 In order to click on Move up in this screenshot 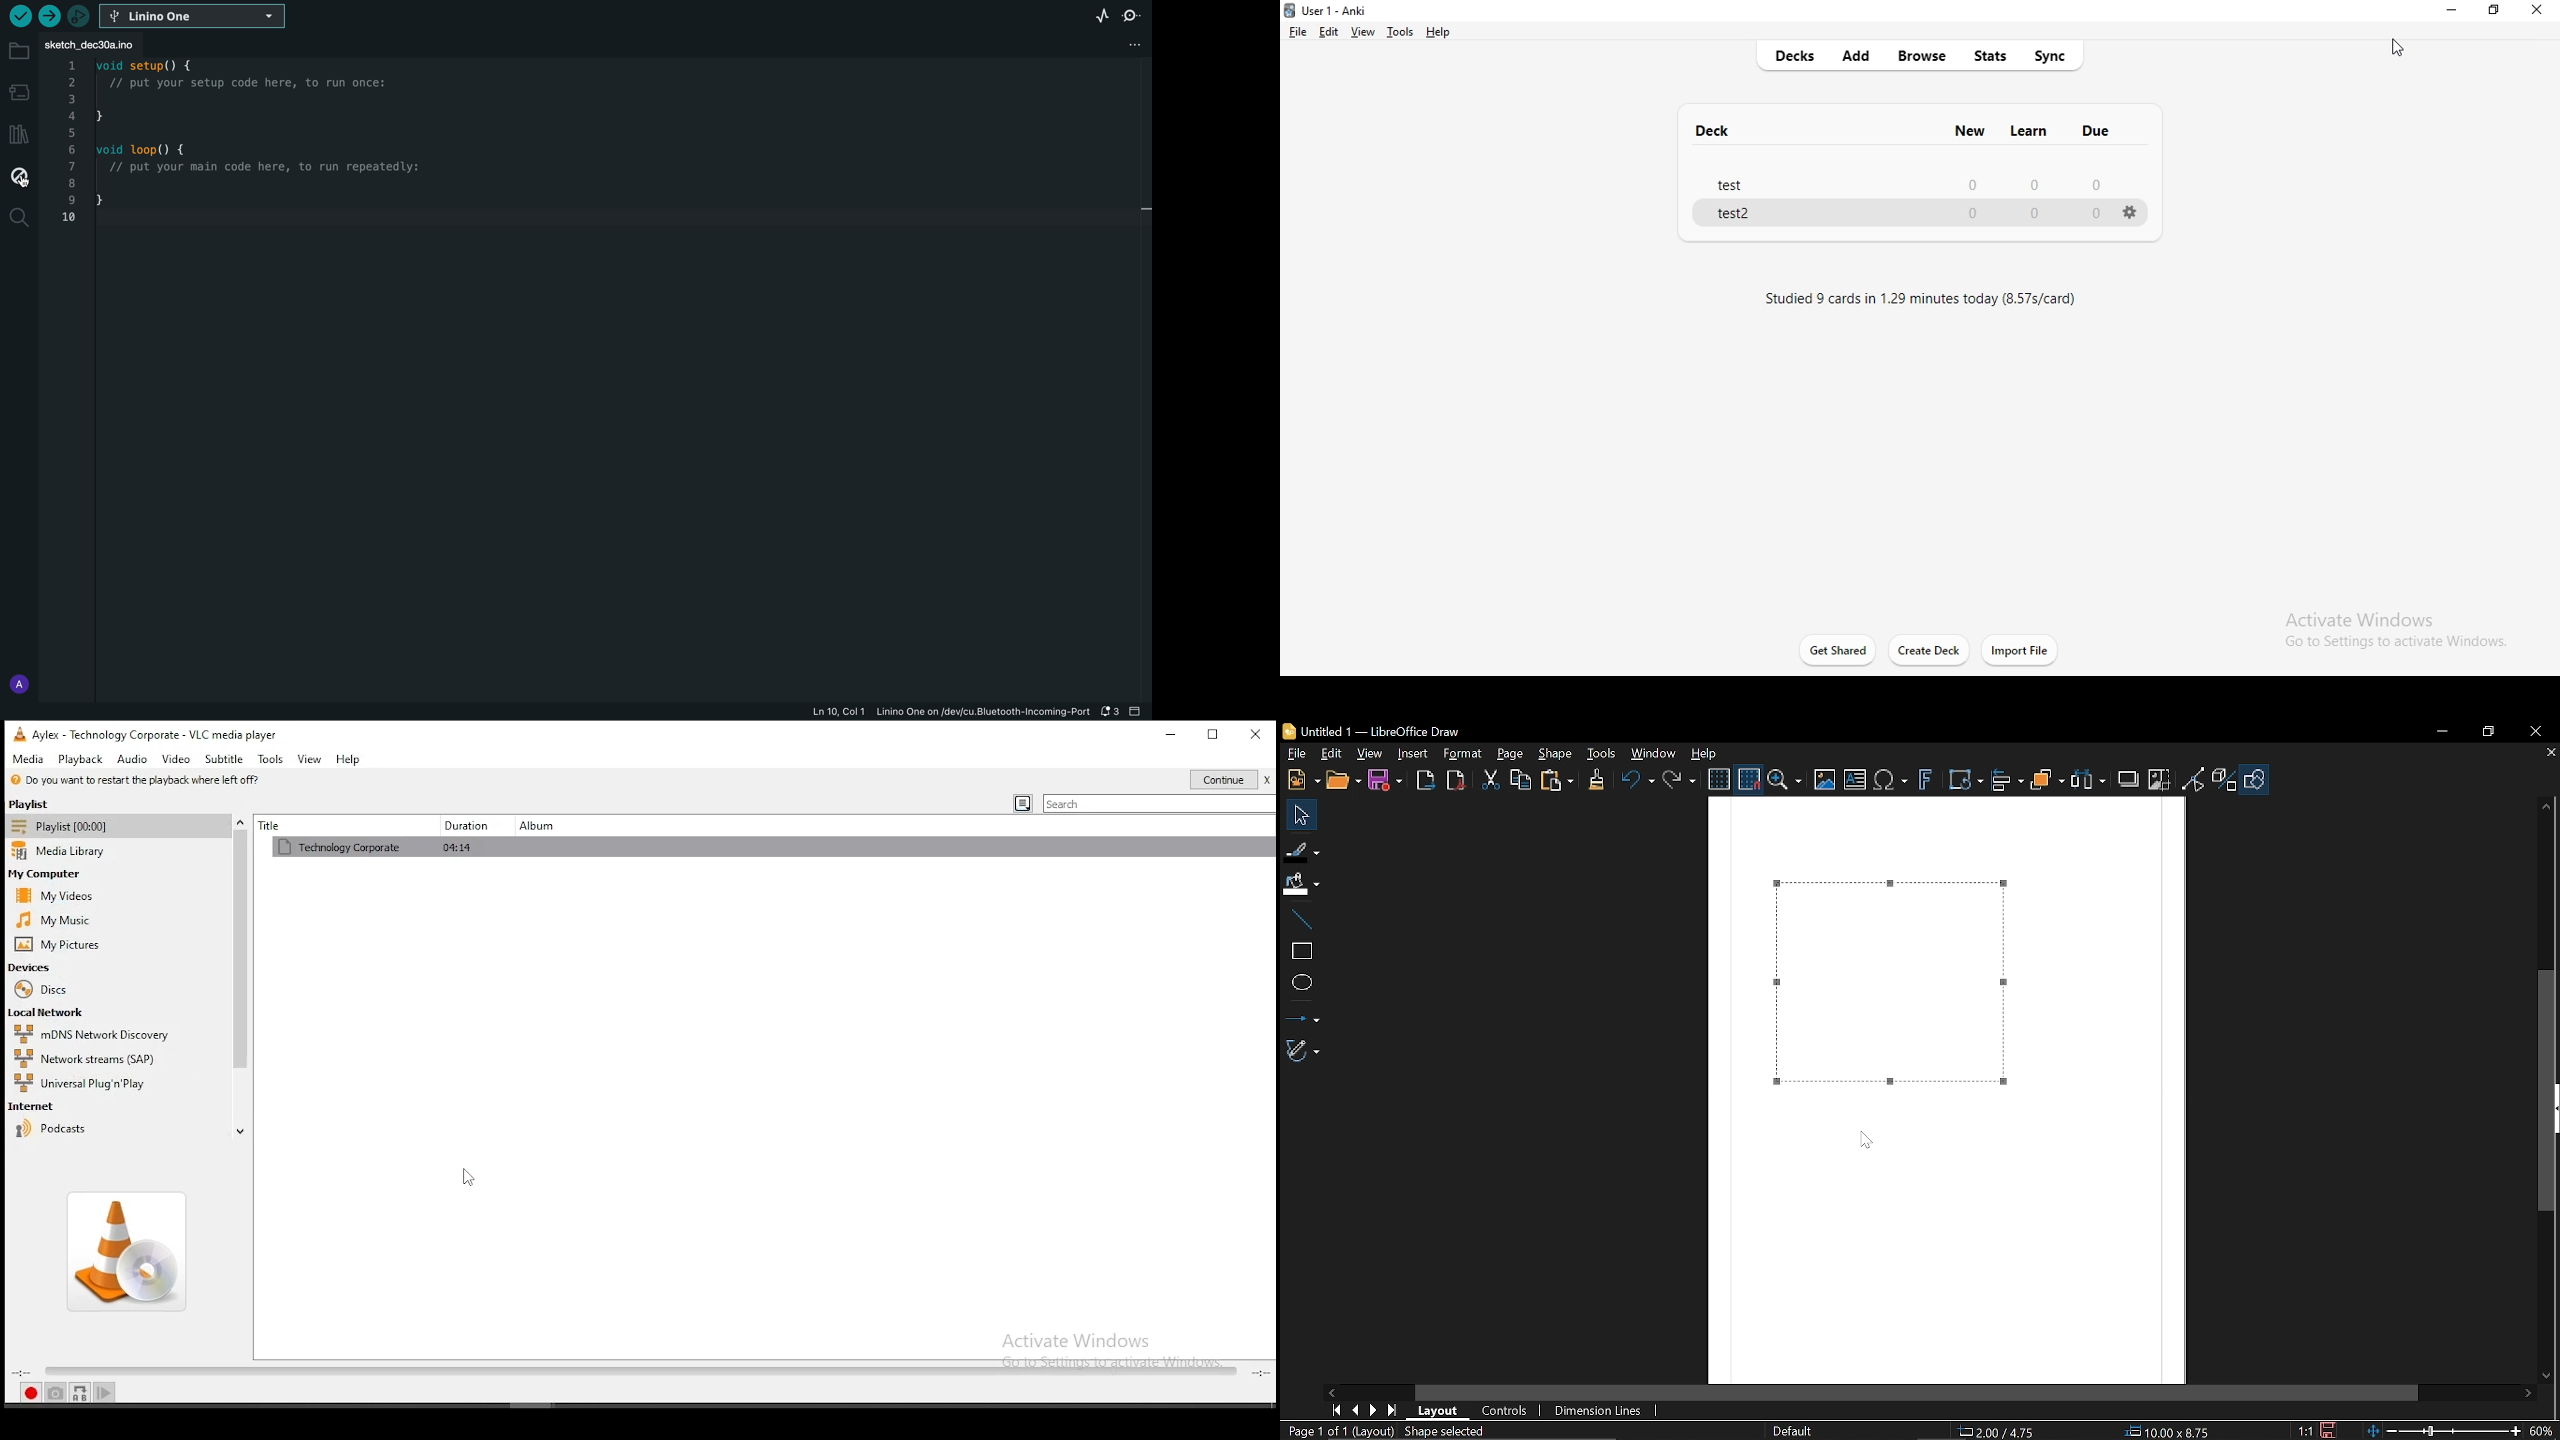, I will do `click(2547, 807)`.